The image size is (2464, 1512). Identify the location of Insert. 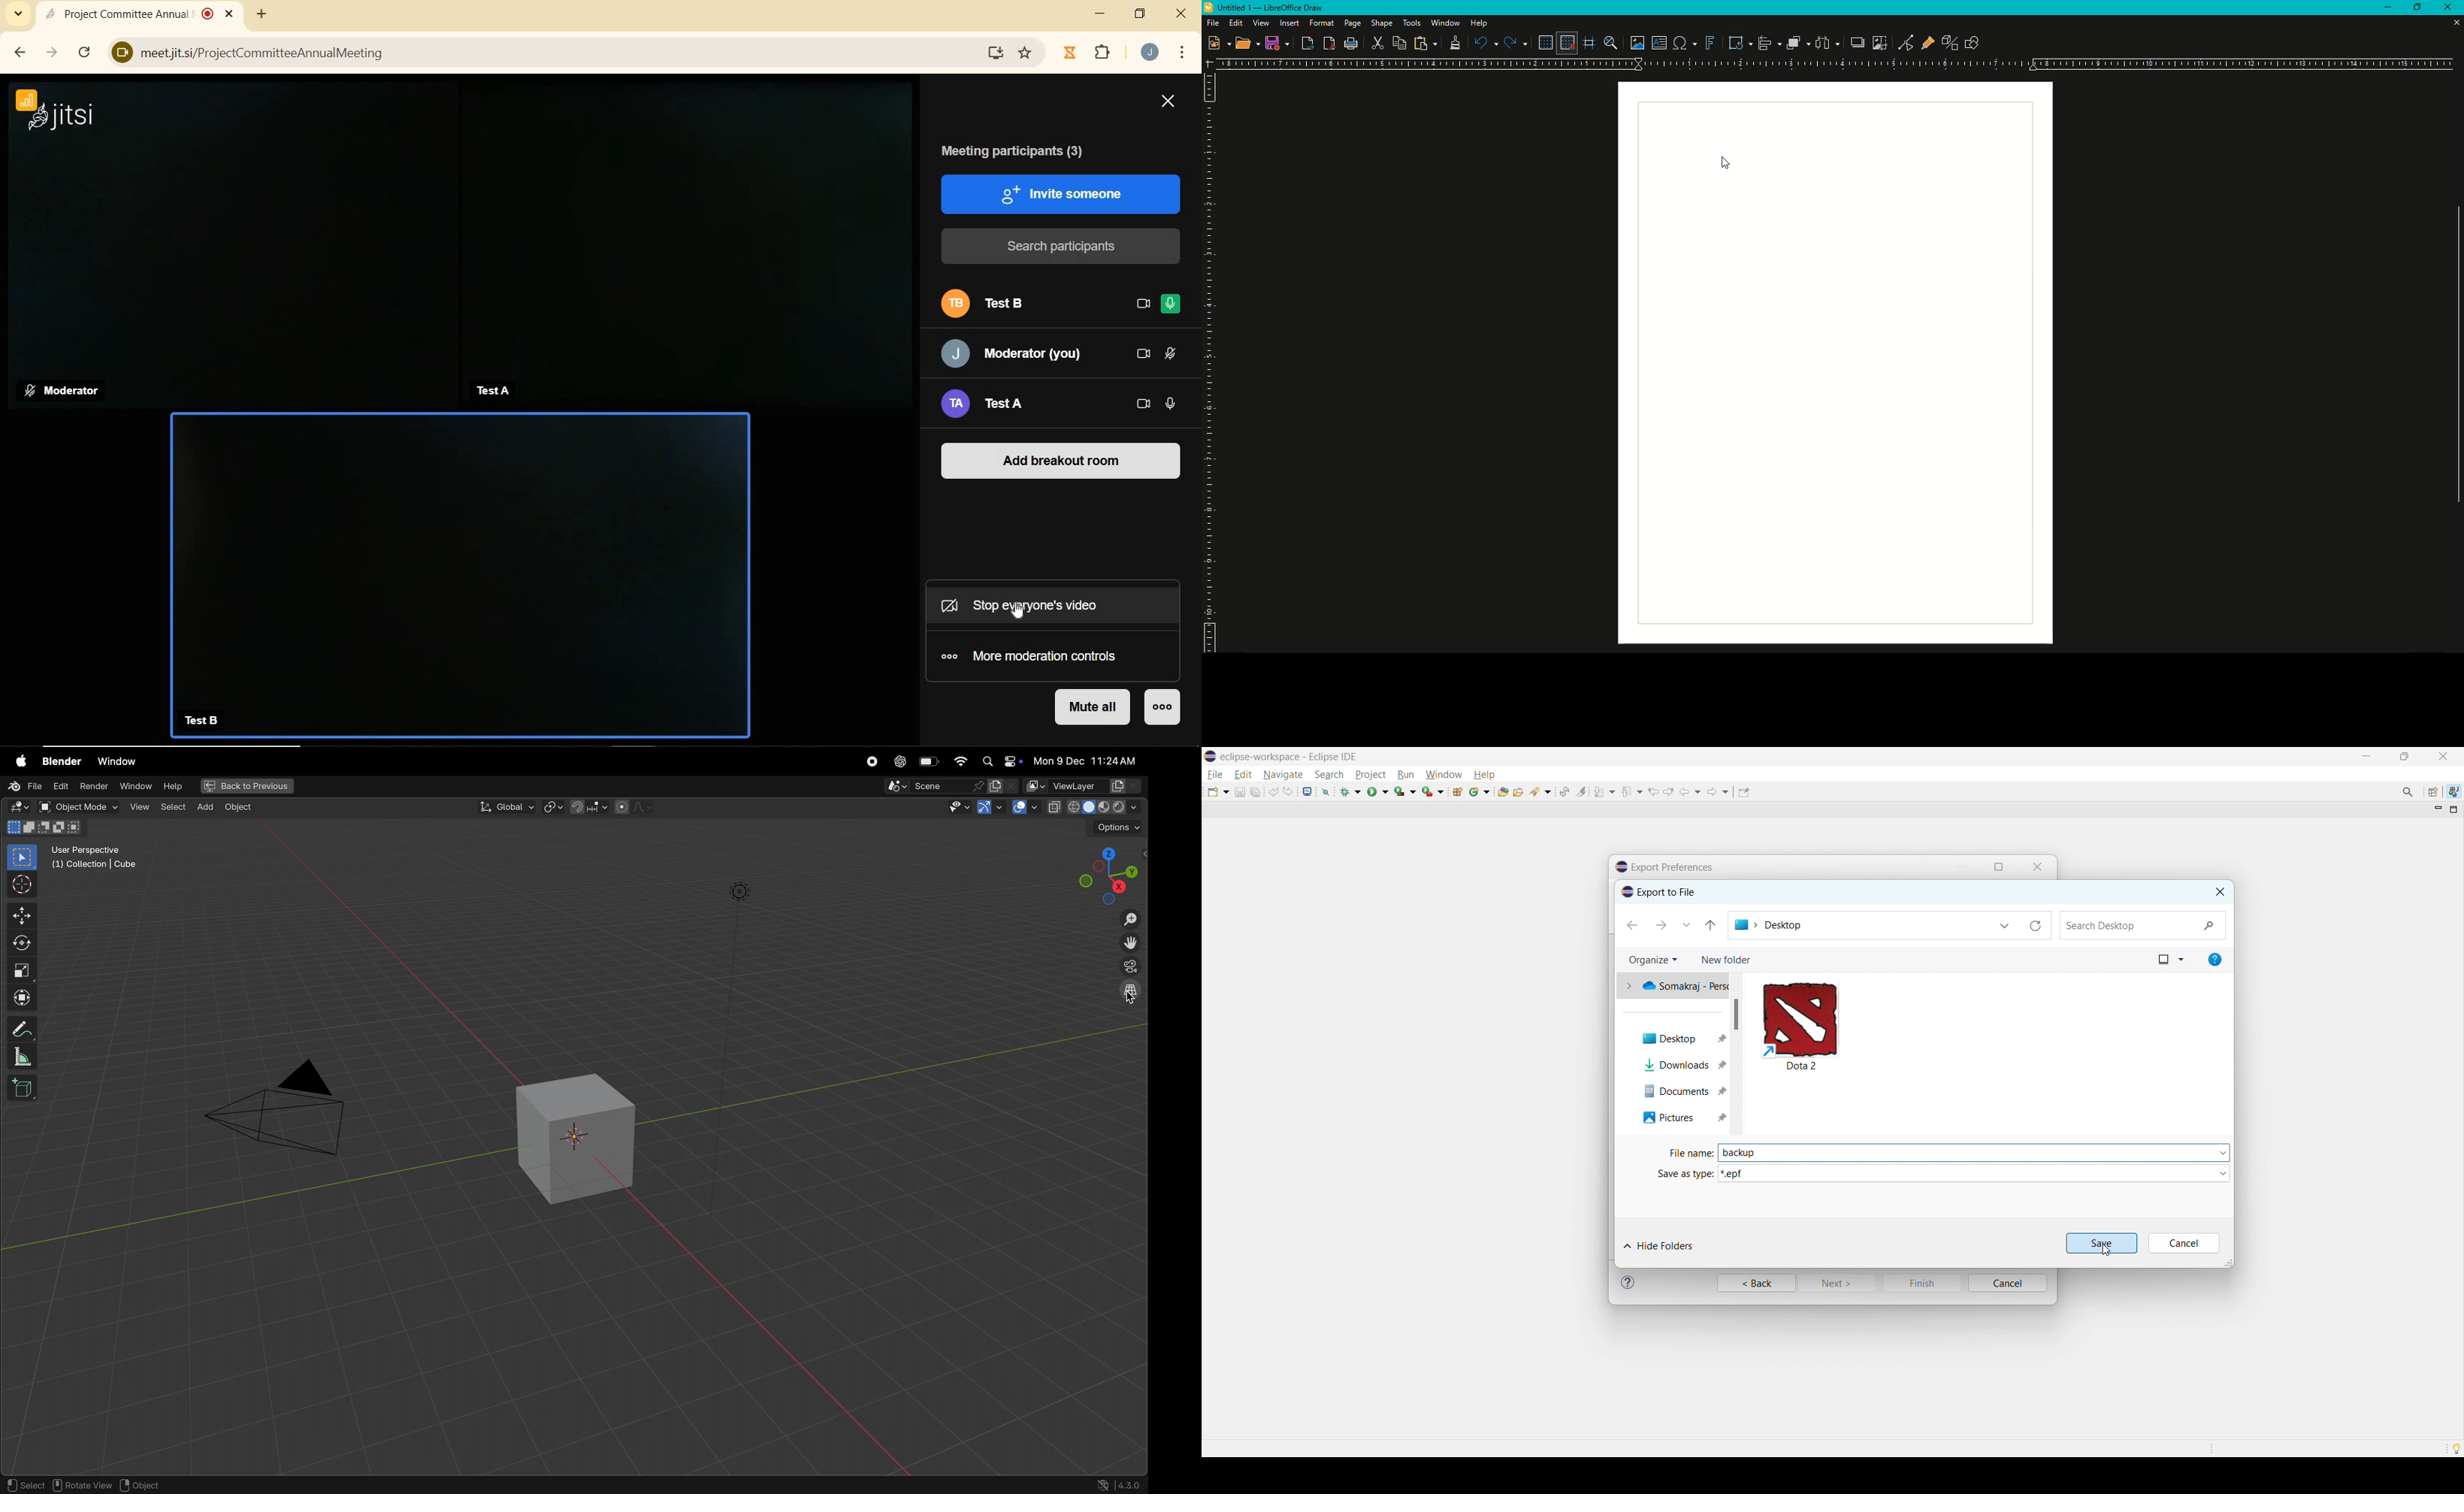
(1286, 23).